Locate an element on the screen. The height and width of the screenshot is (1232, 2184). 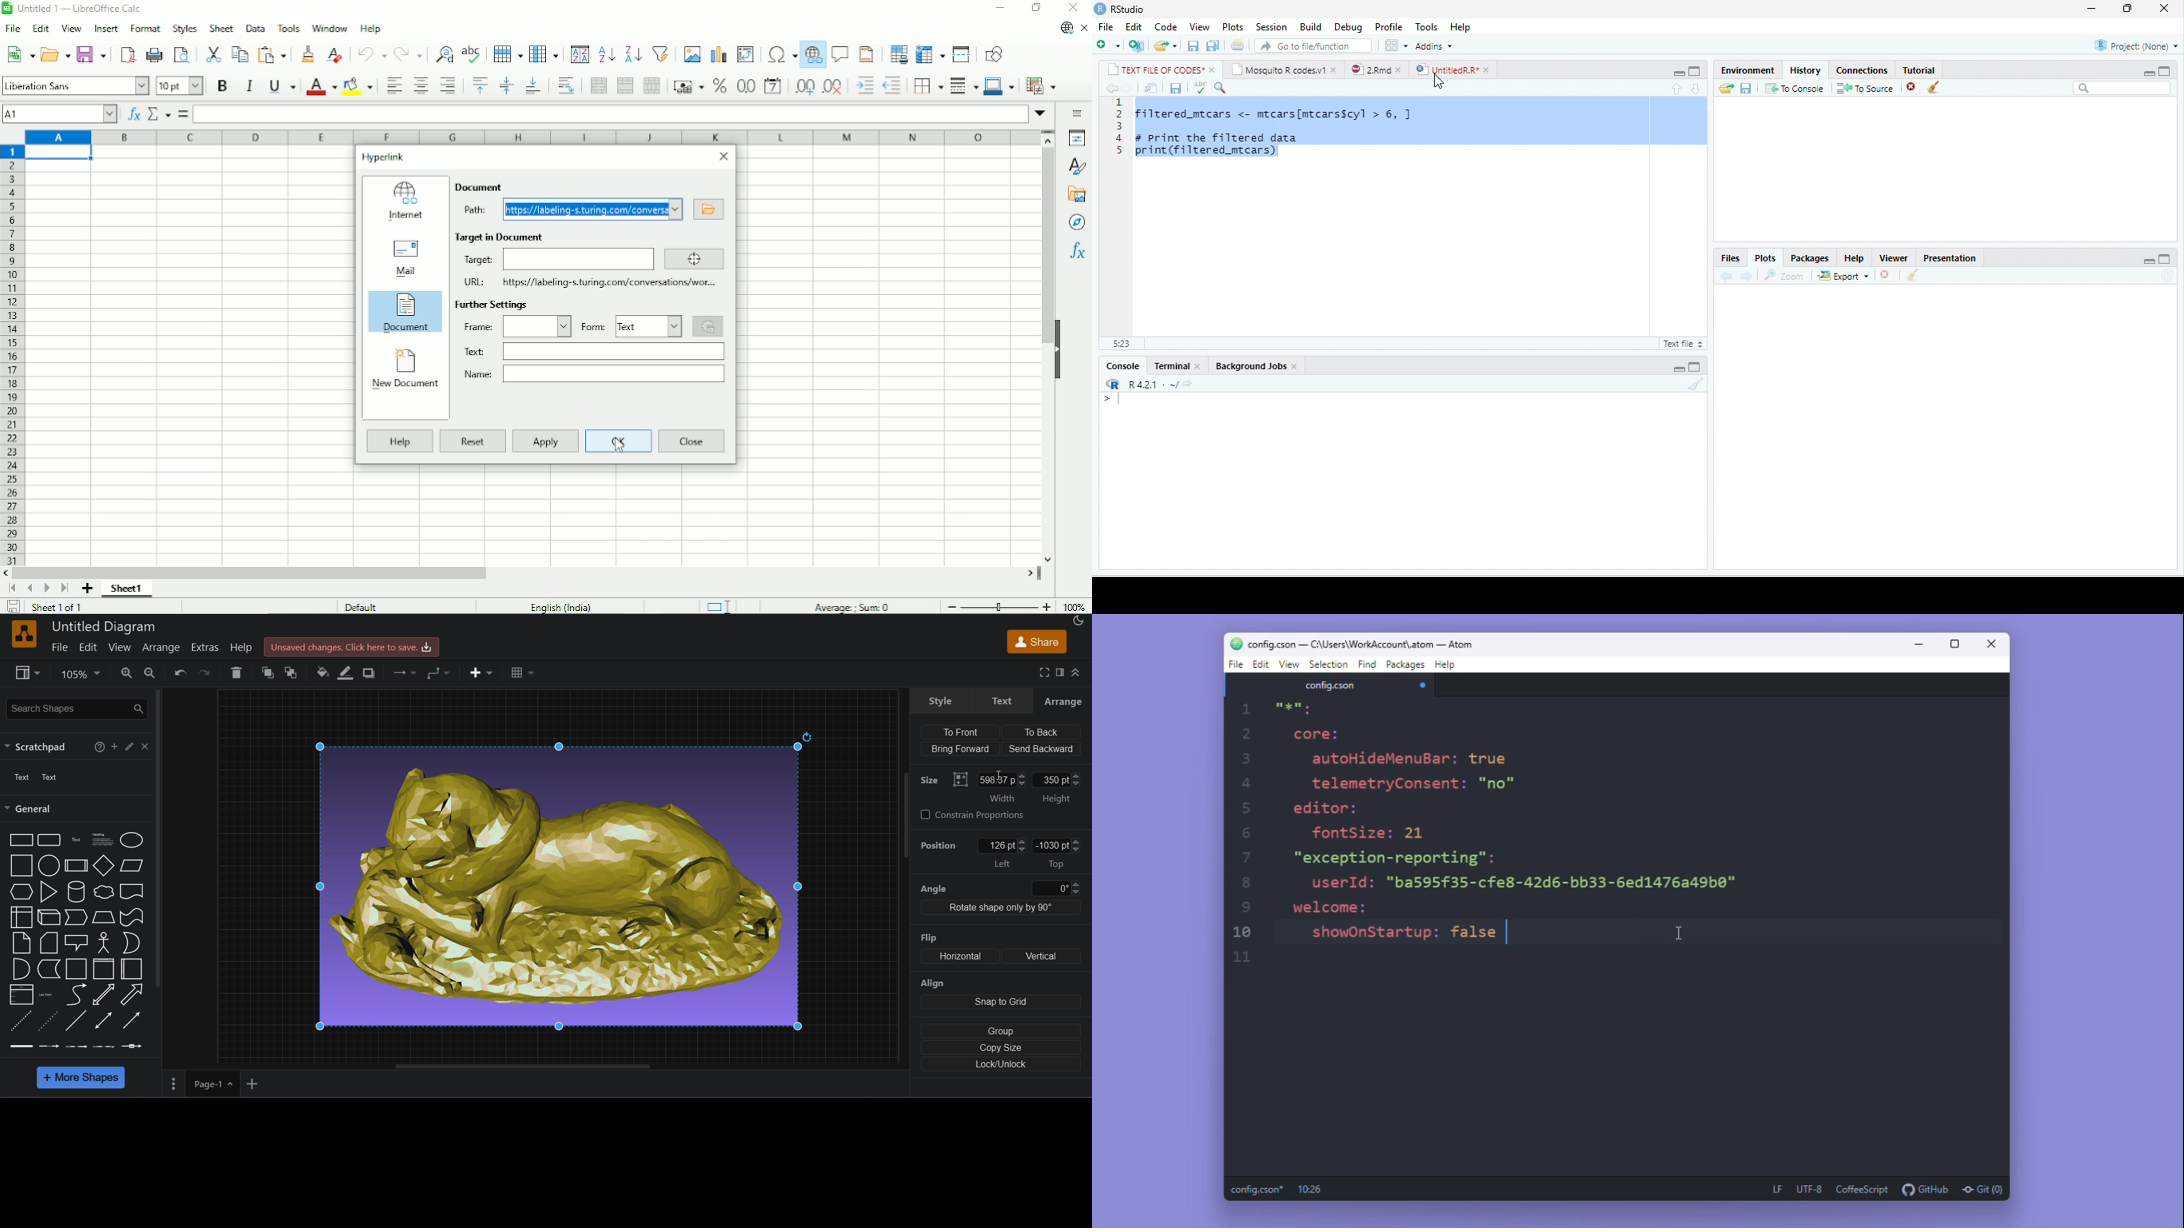
Selection is located at coordinates (1330, 665).